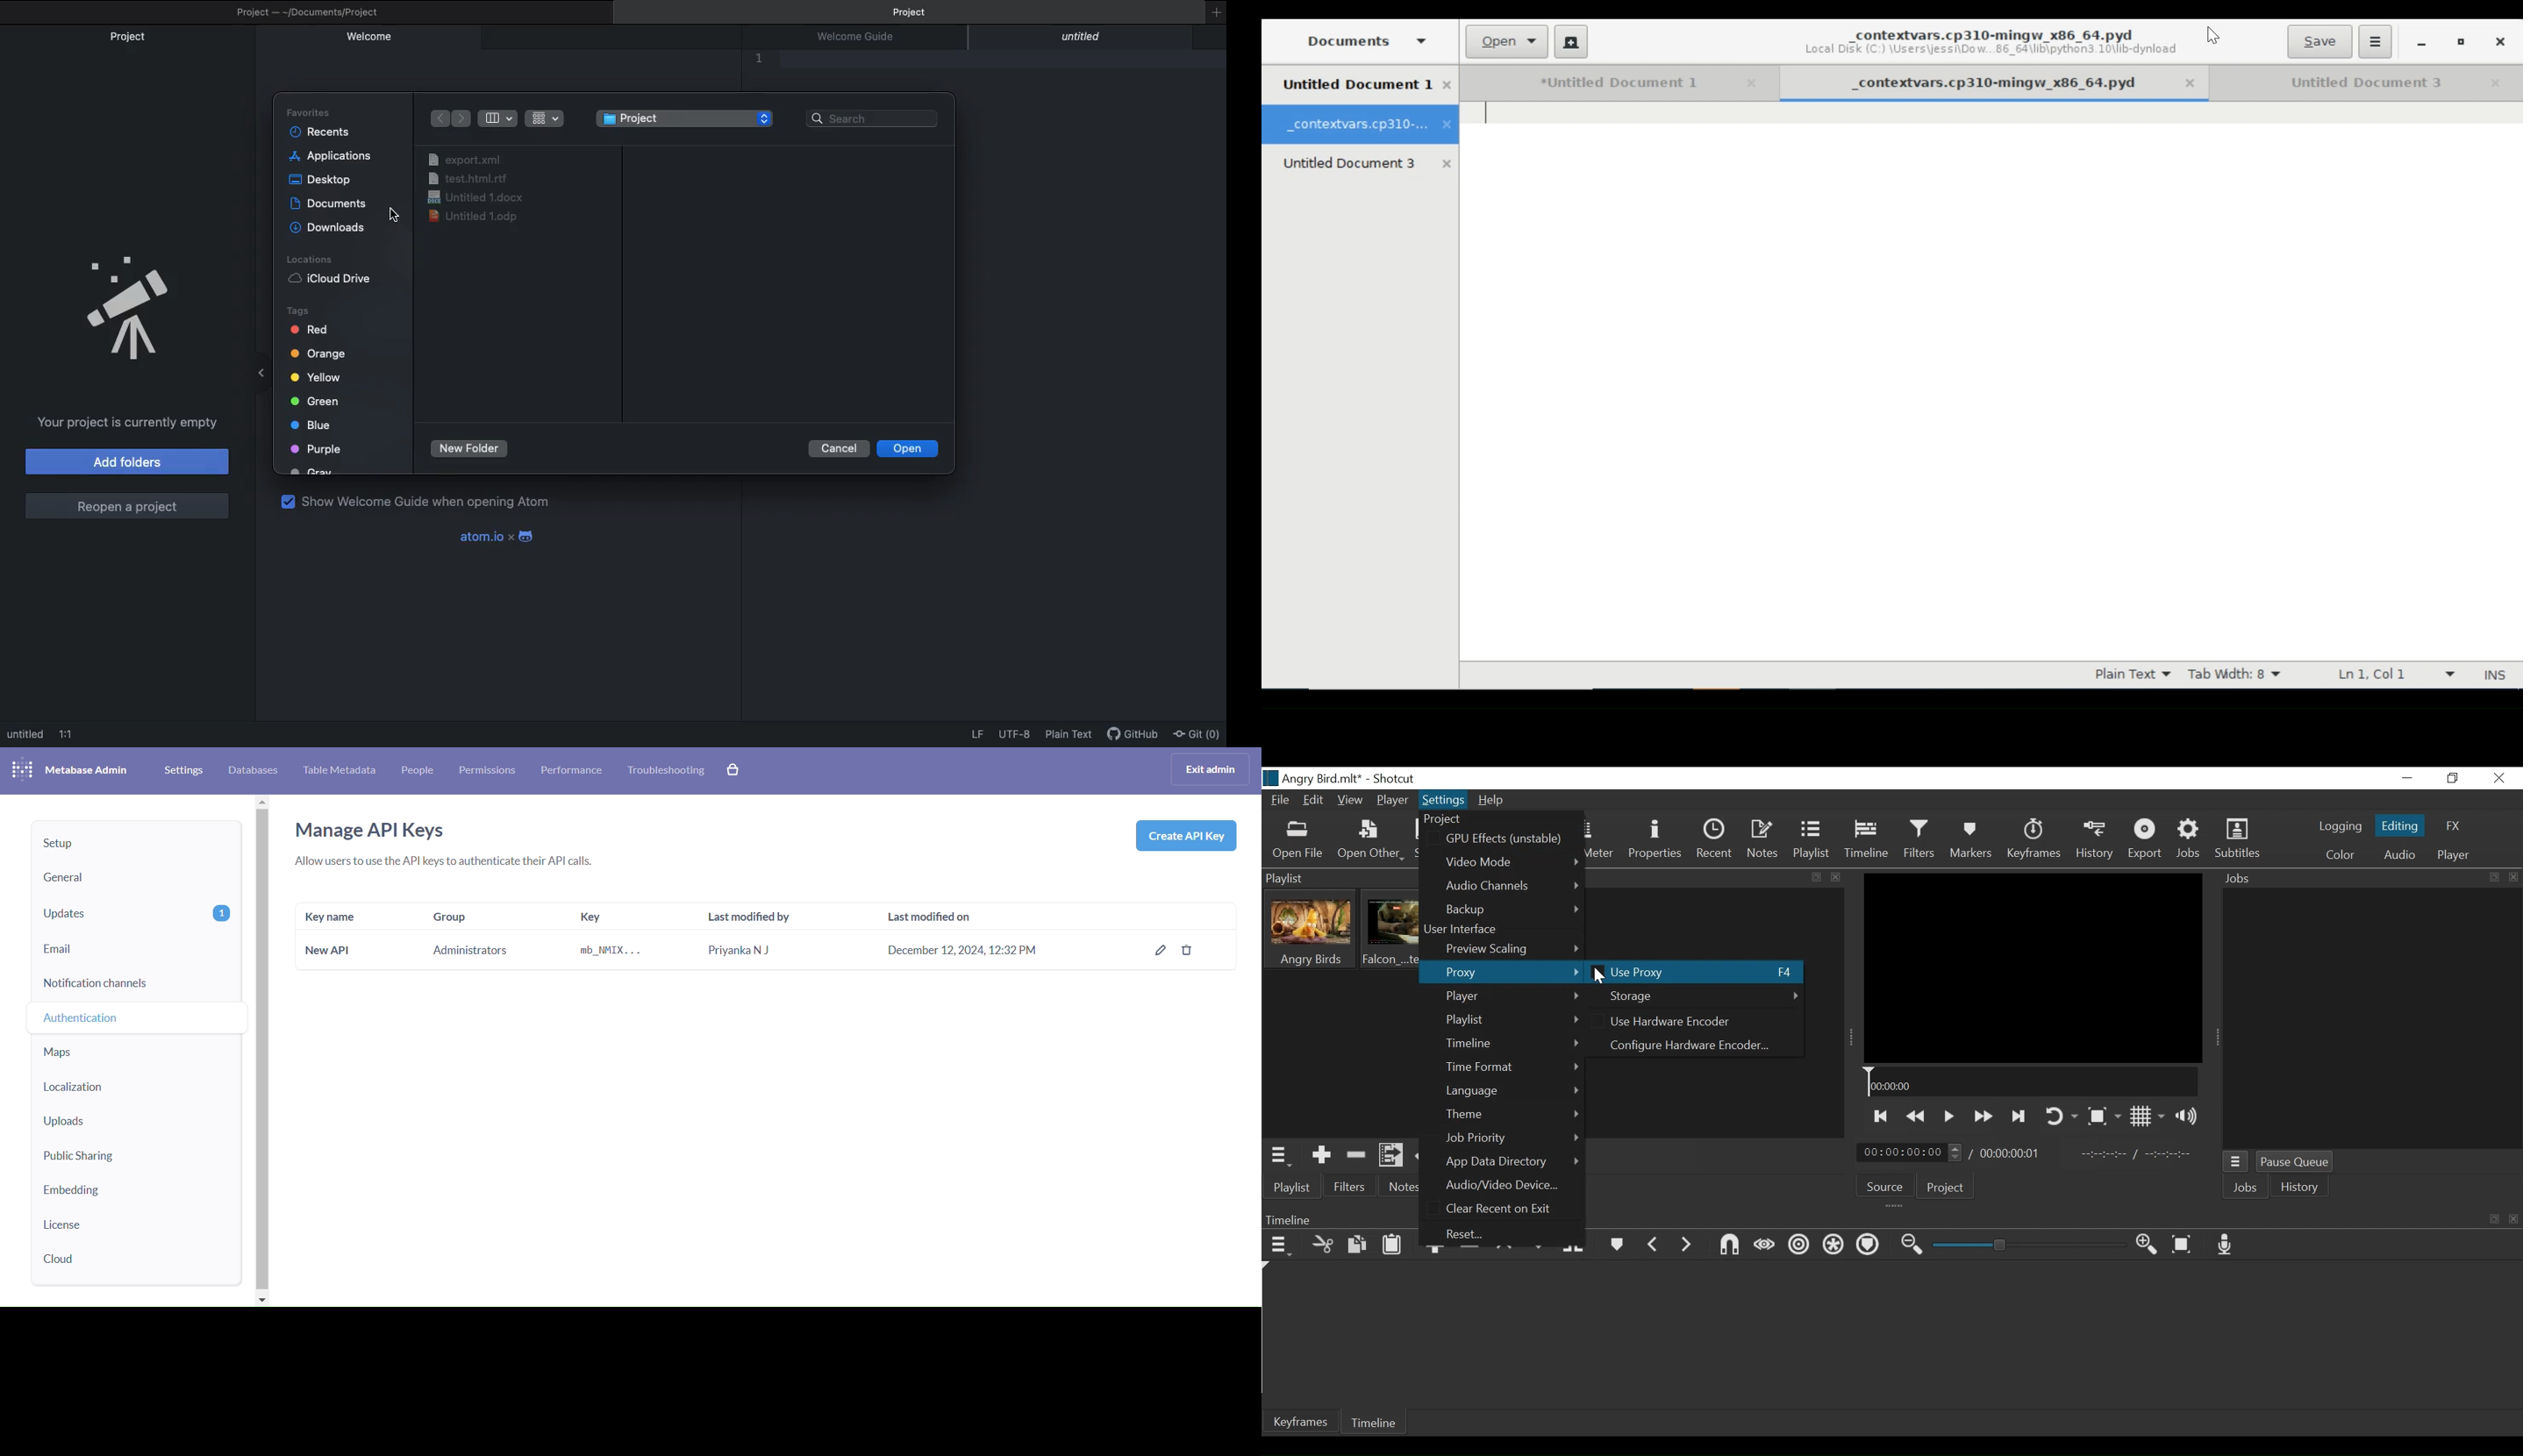 This screenshot has width=2548, height=1456. What do you see at coordinates (462, 119) in the screenshot?
I see `Forward` at bounding box center [462, 119].